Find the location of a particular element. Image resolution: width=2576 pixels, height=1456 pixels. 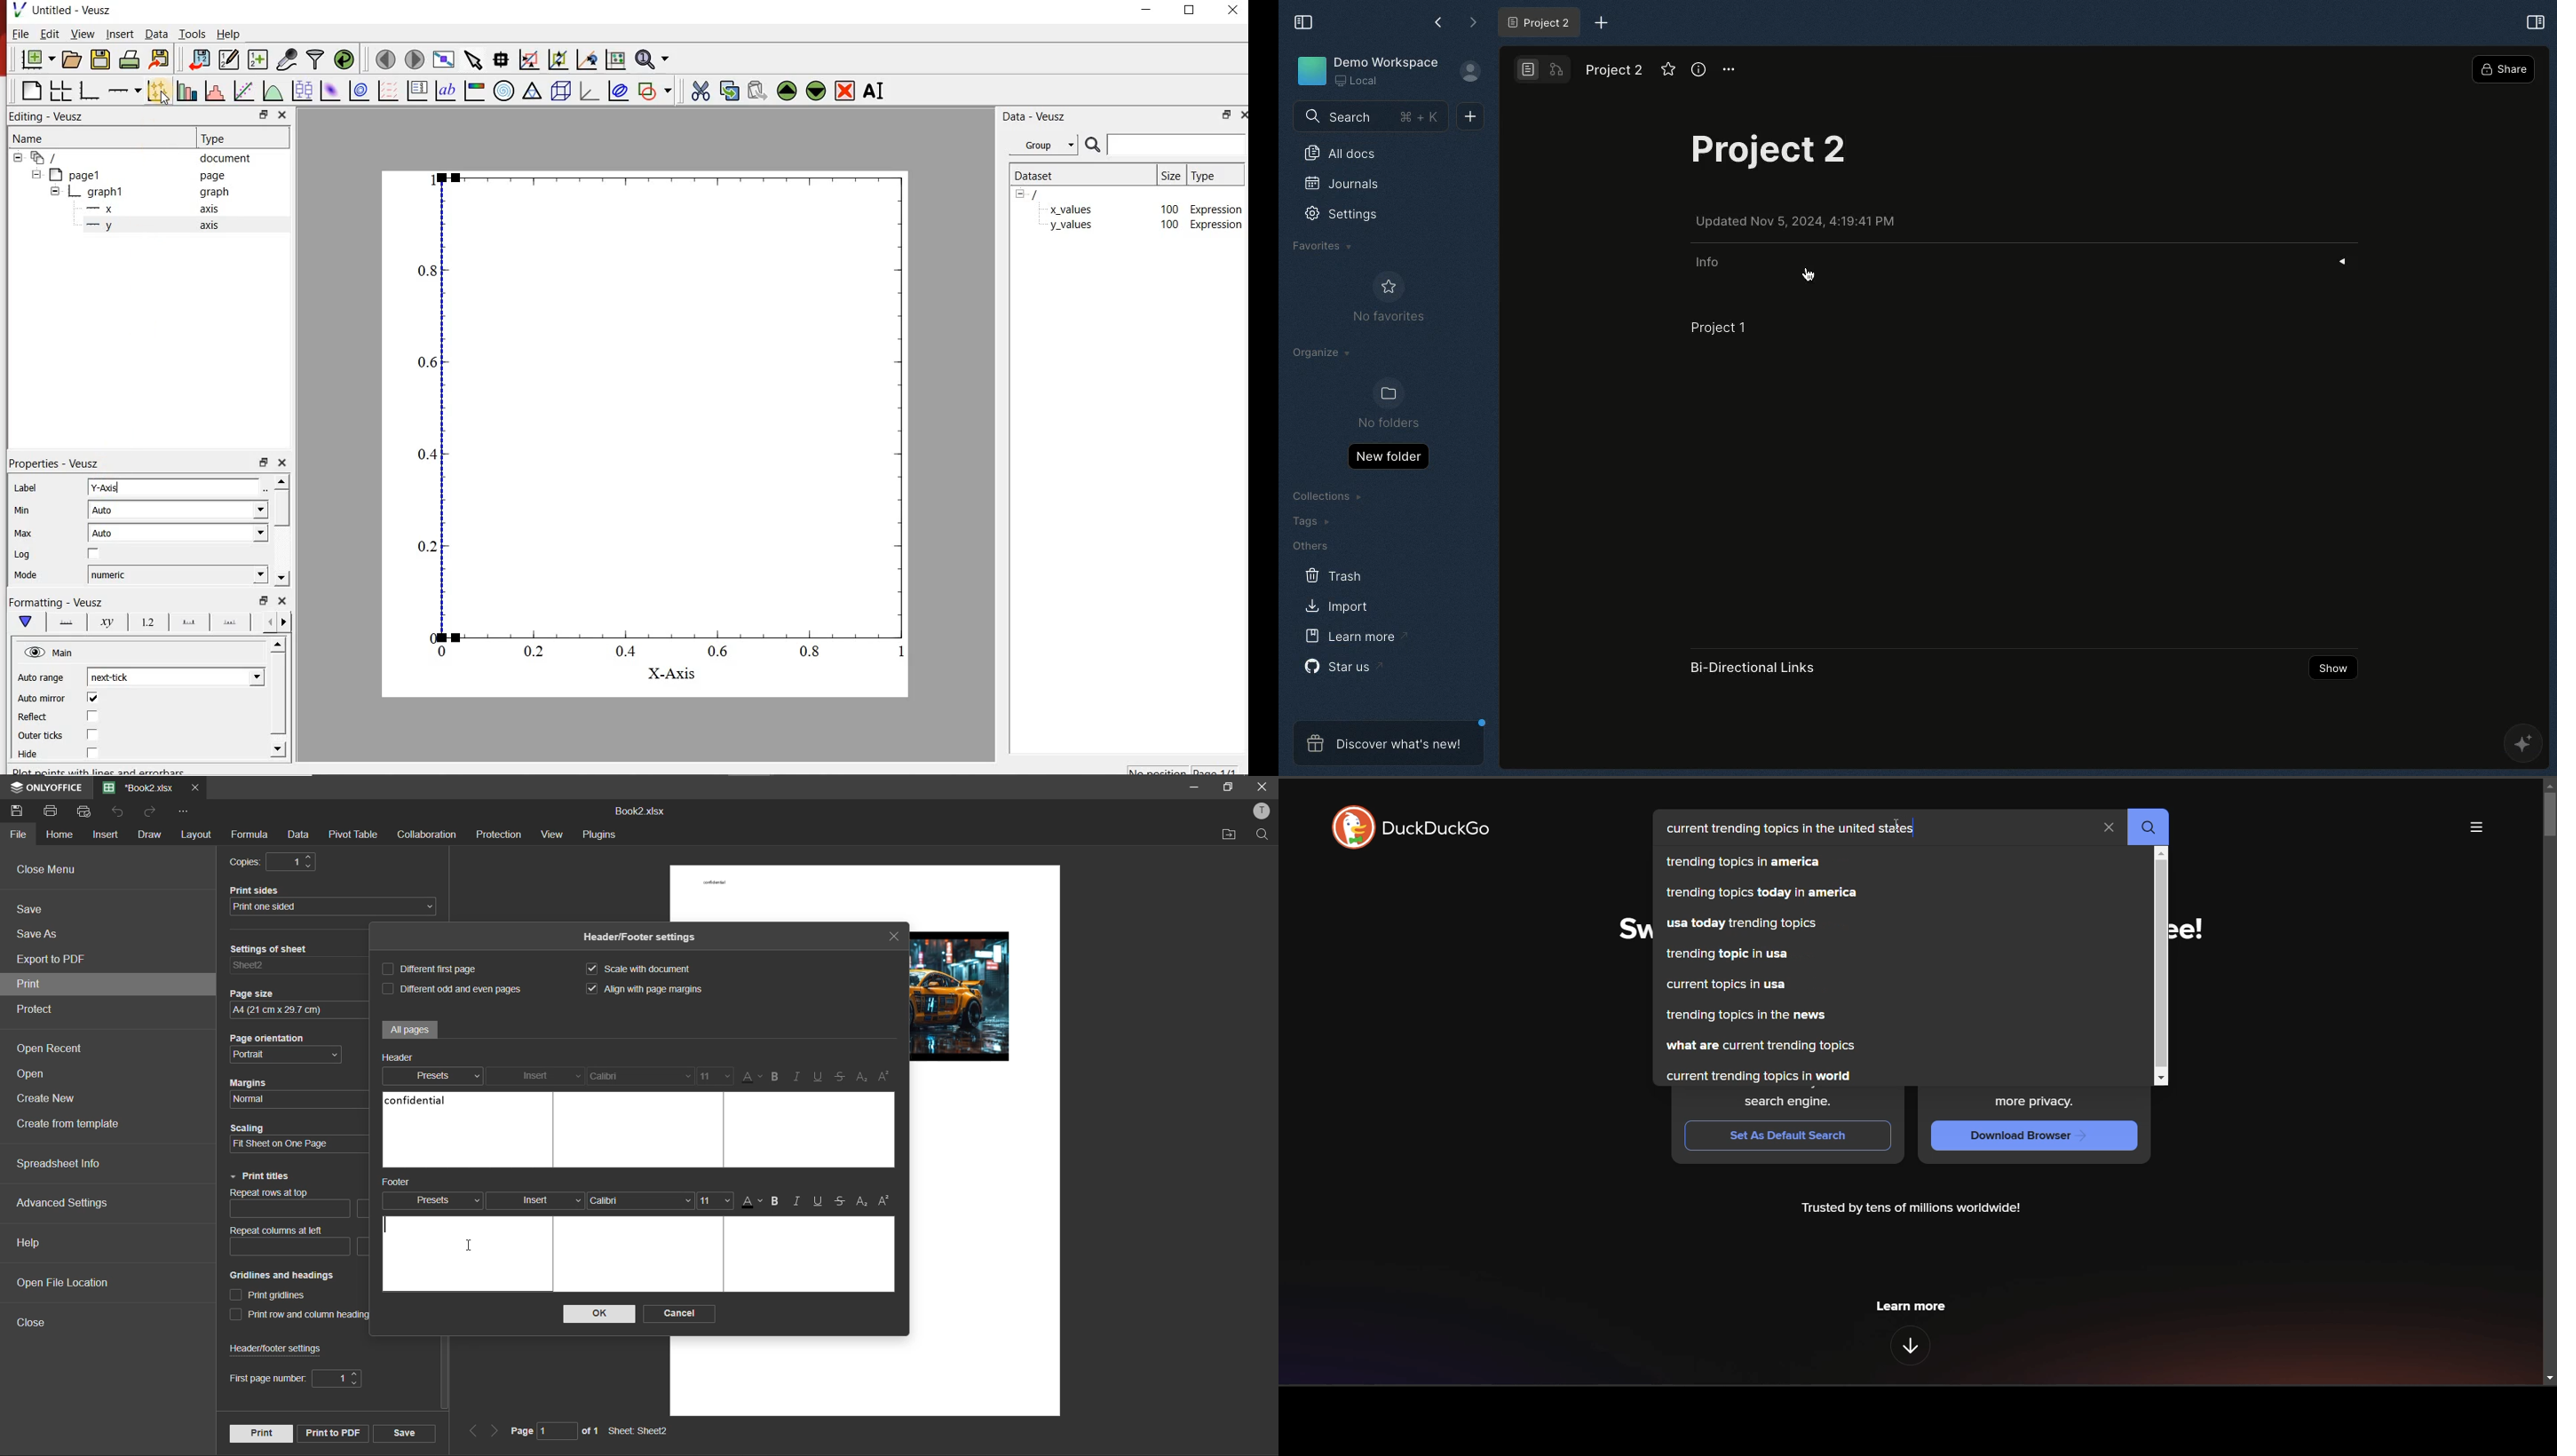

draw is located at coordinates (150, 836).